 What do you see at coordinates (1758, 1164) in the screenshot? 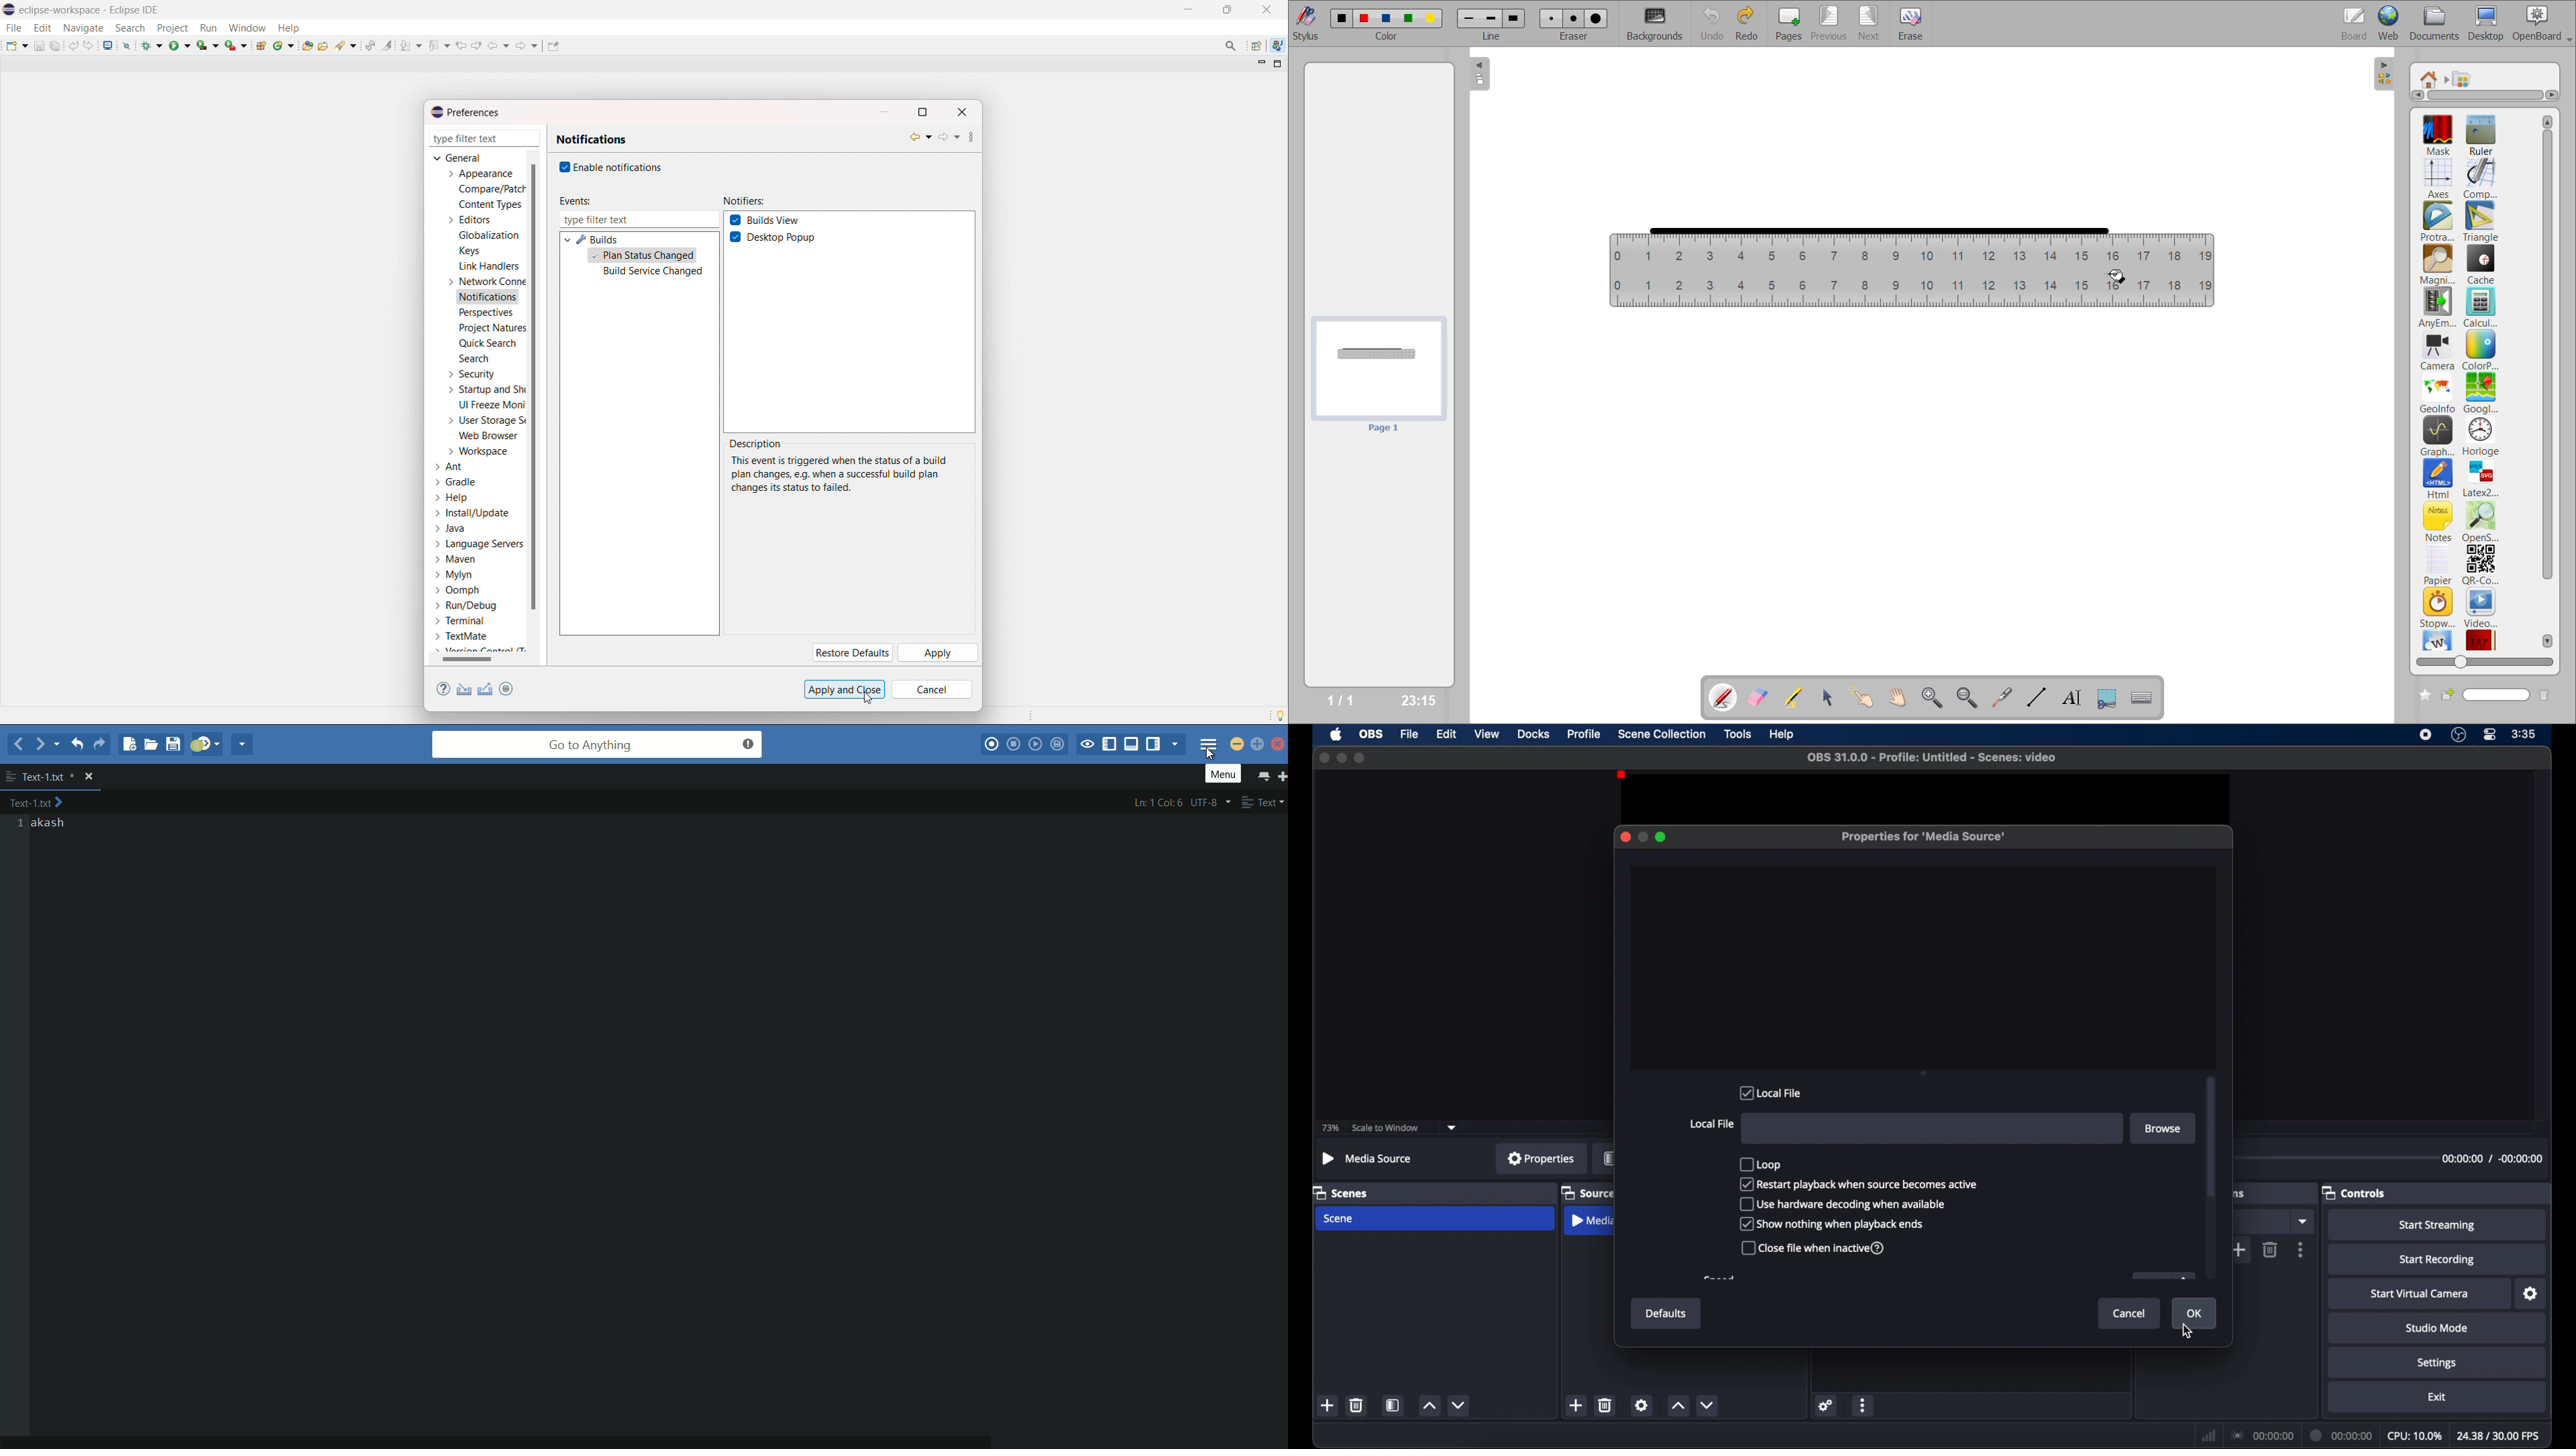
I see `loop` at bounding box center [1758, 1164].